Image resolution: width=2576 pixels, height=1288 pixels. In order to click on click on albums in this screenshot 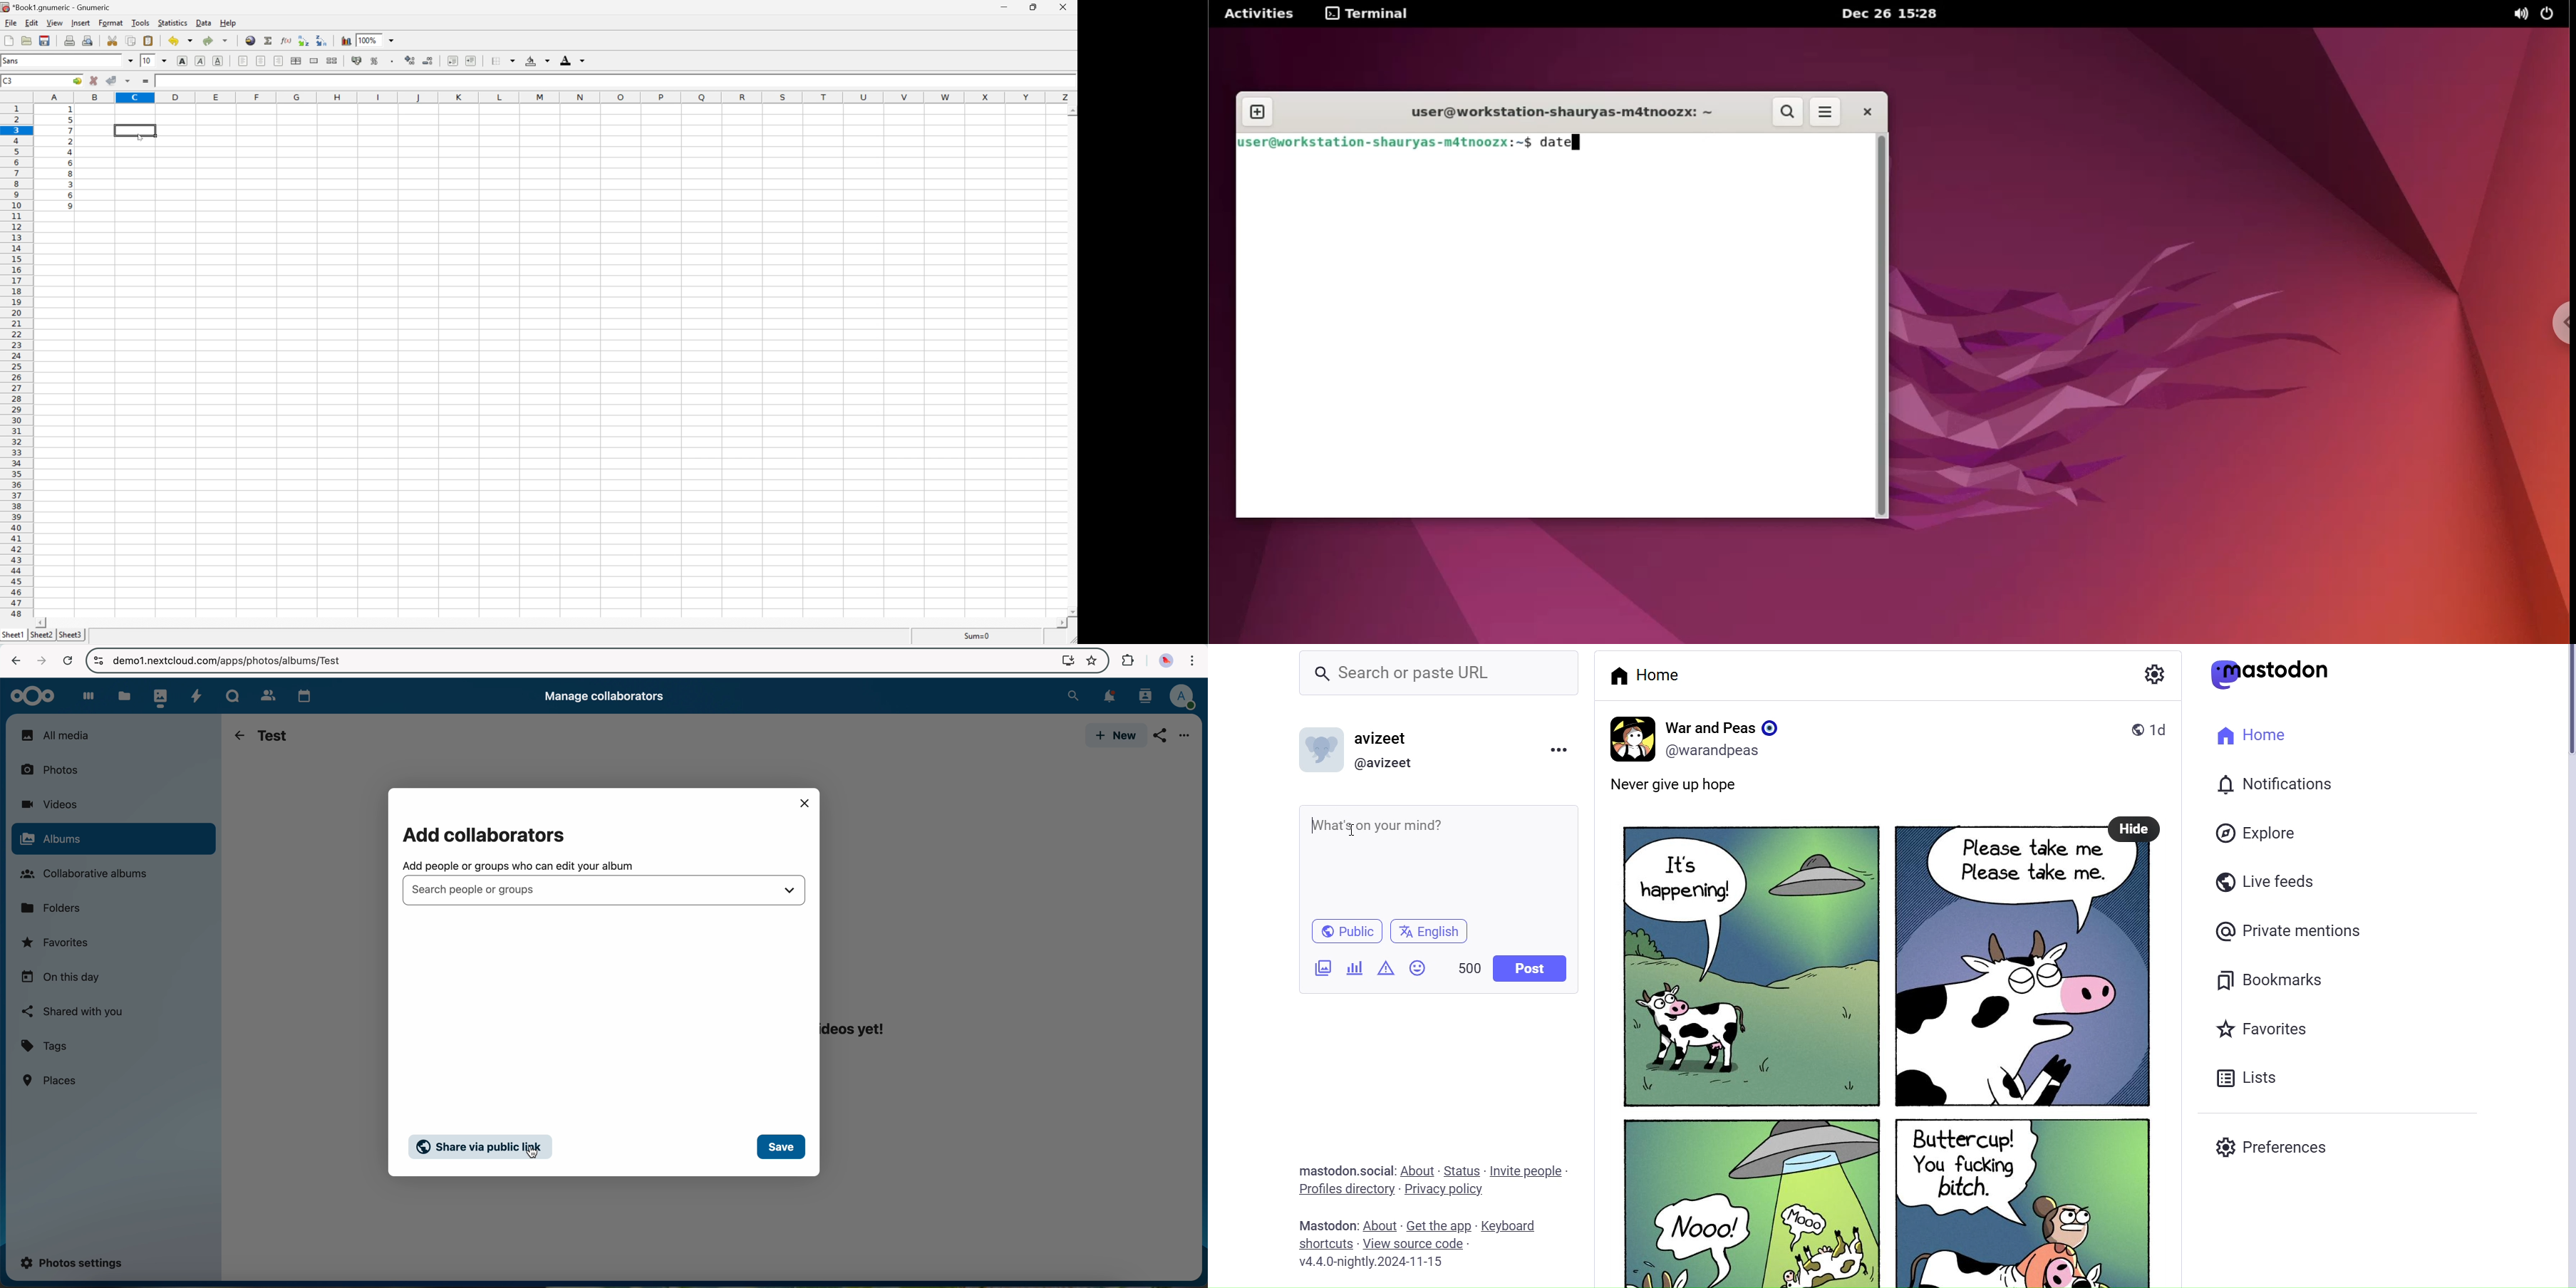, I will do `click(113, 840)`.